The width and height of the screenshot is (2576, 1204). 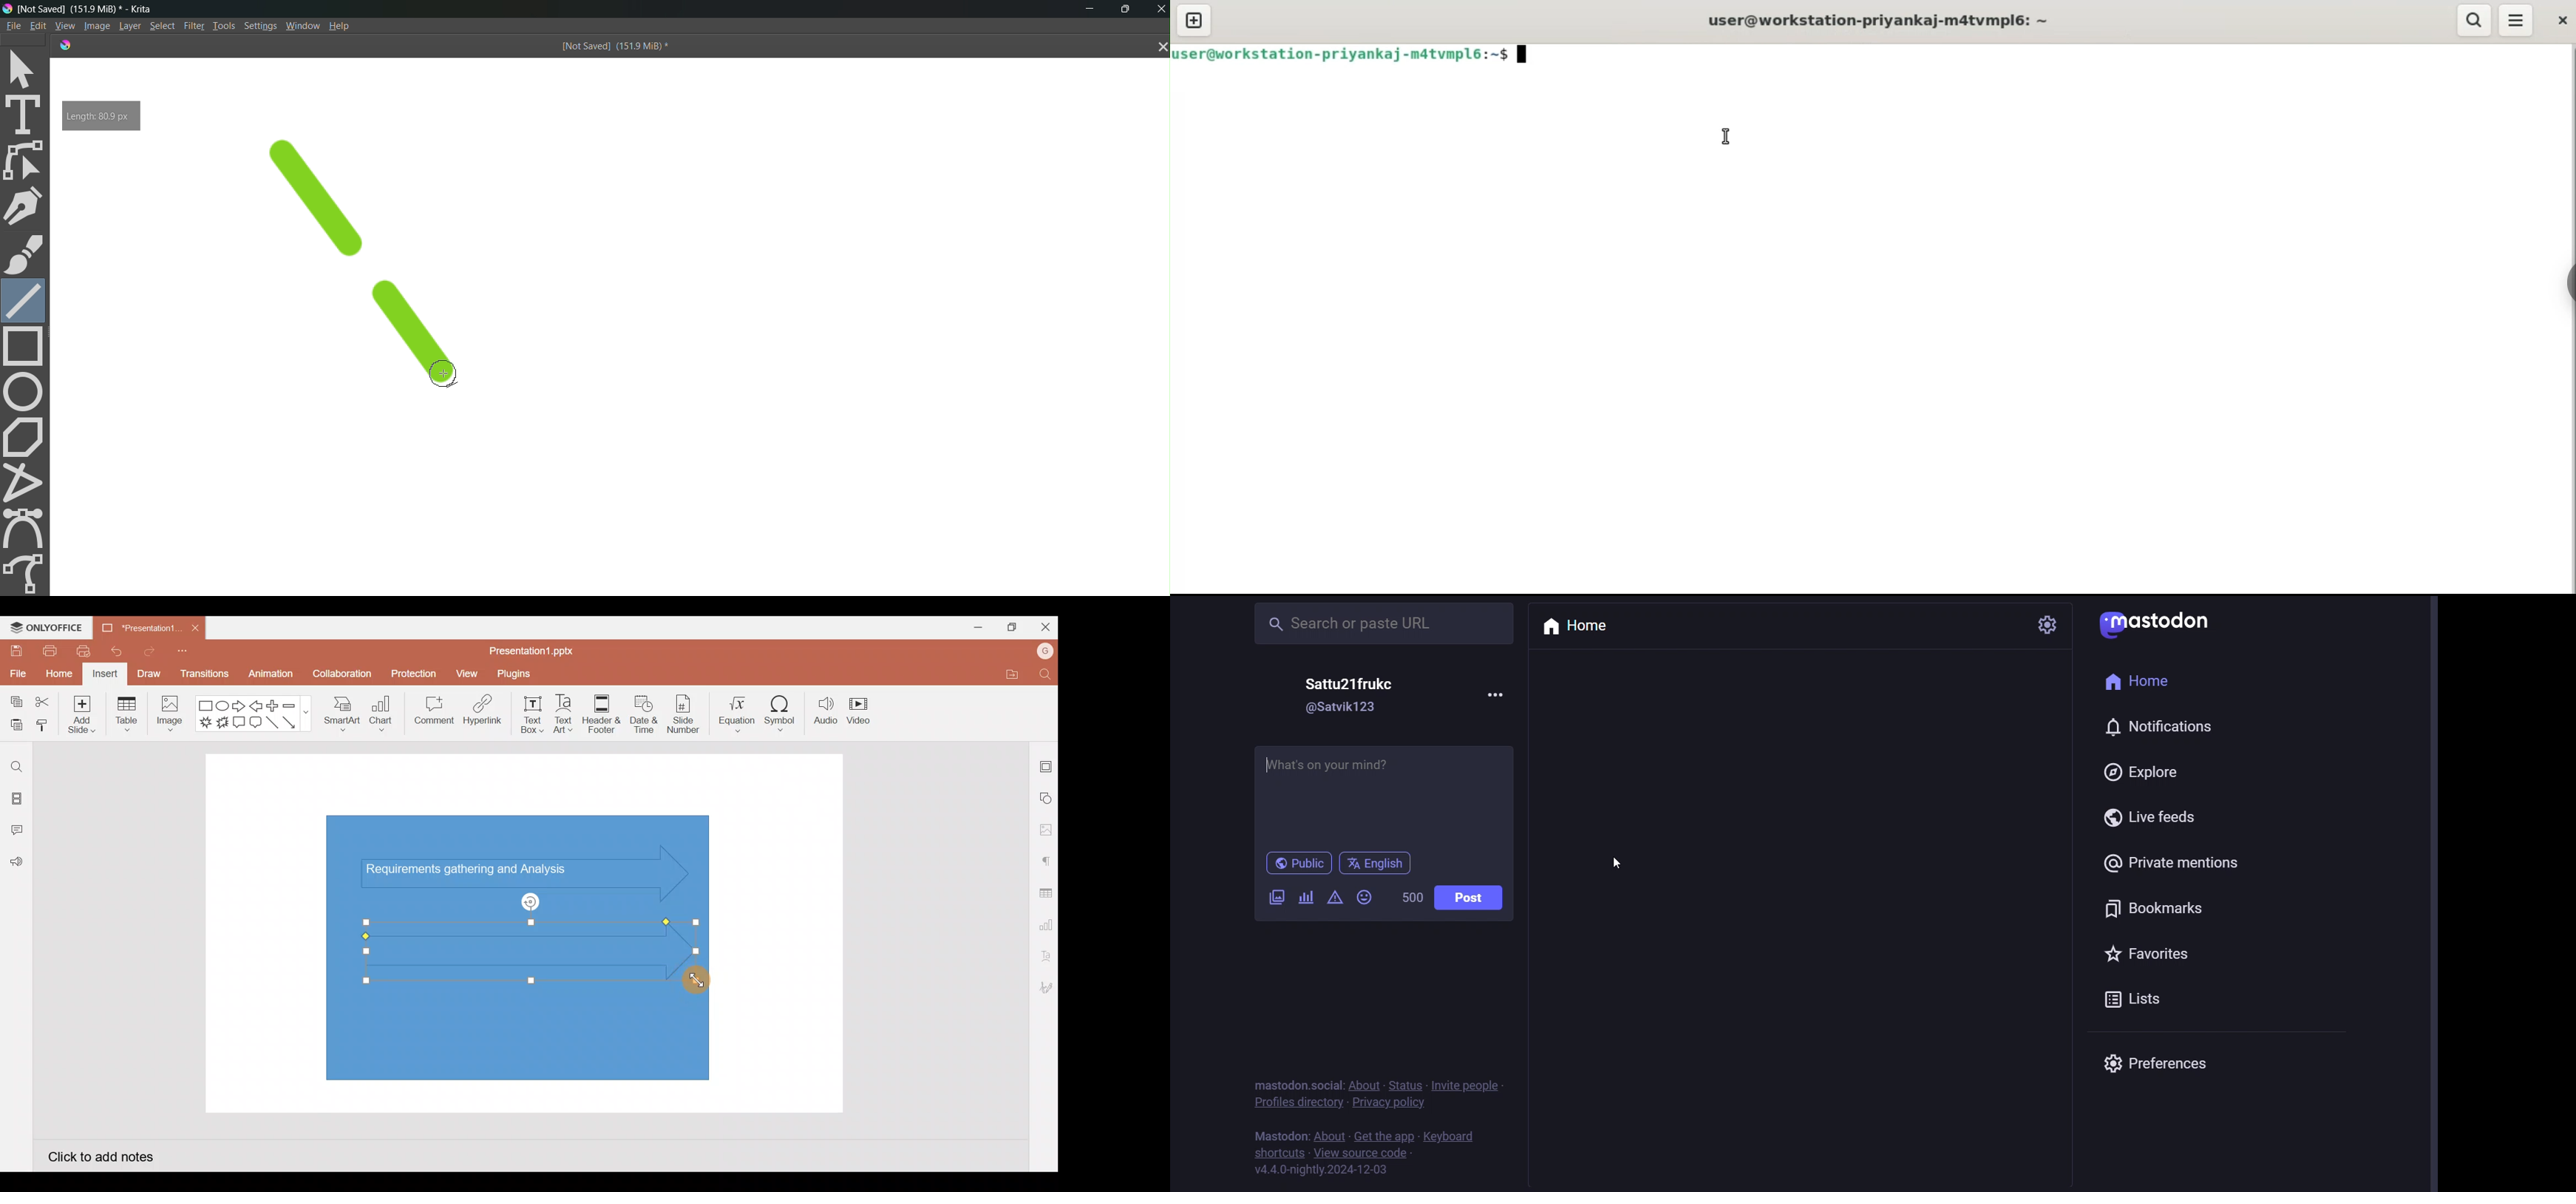 I want to click on Paragraph settings, so click(x=1046, y=860).